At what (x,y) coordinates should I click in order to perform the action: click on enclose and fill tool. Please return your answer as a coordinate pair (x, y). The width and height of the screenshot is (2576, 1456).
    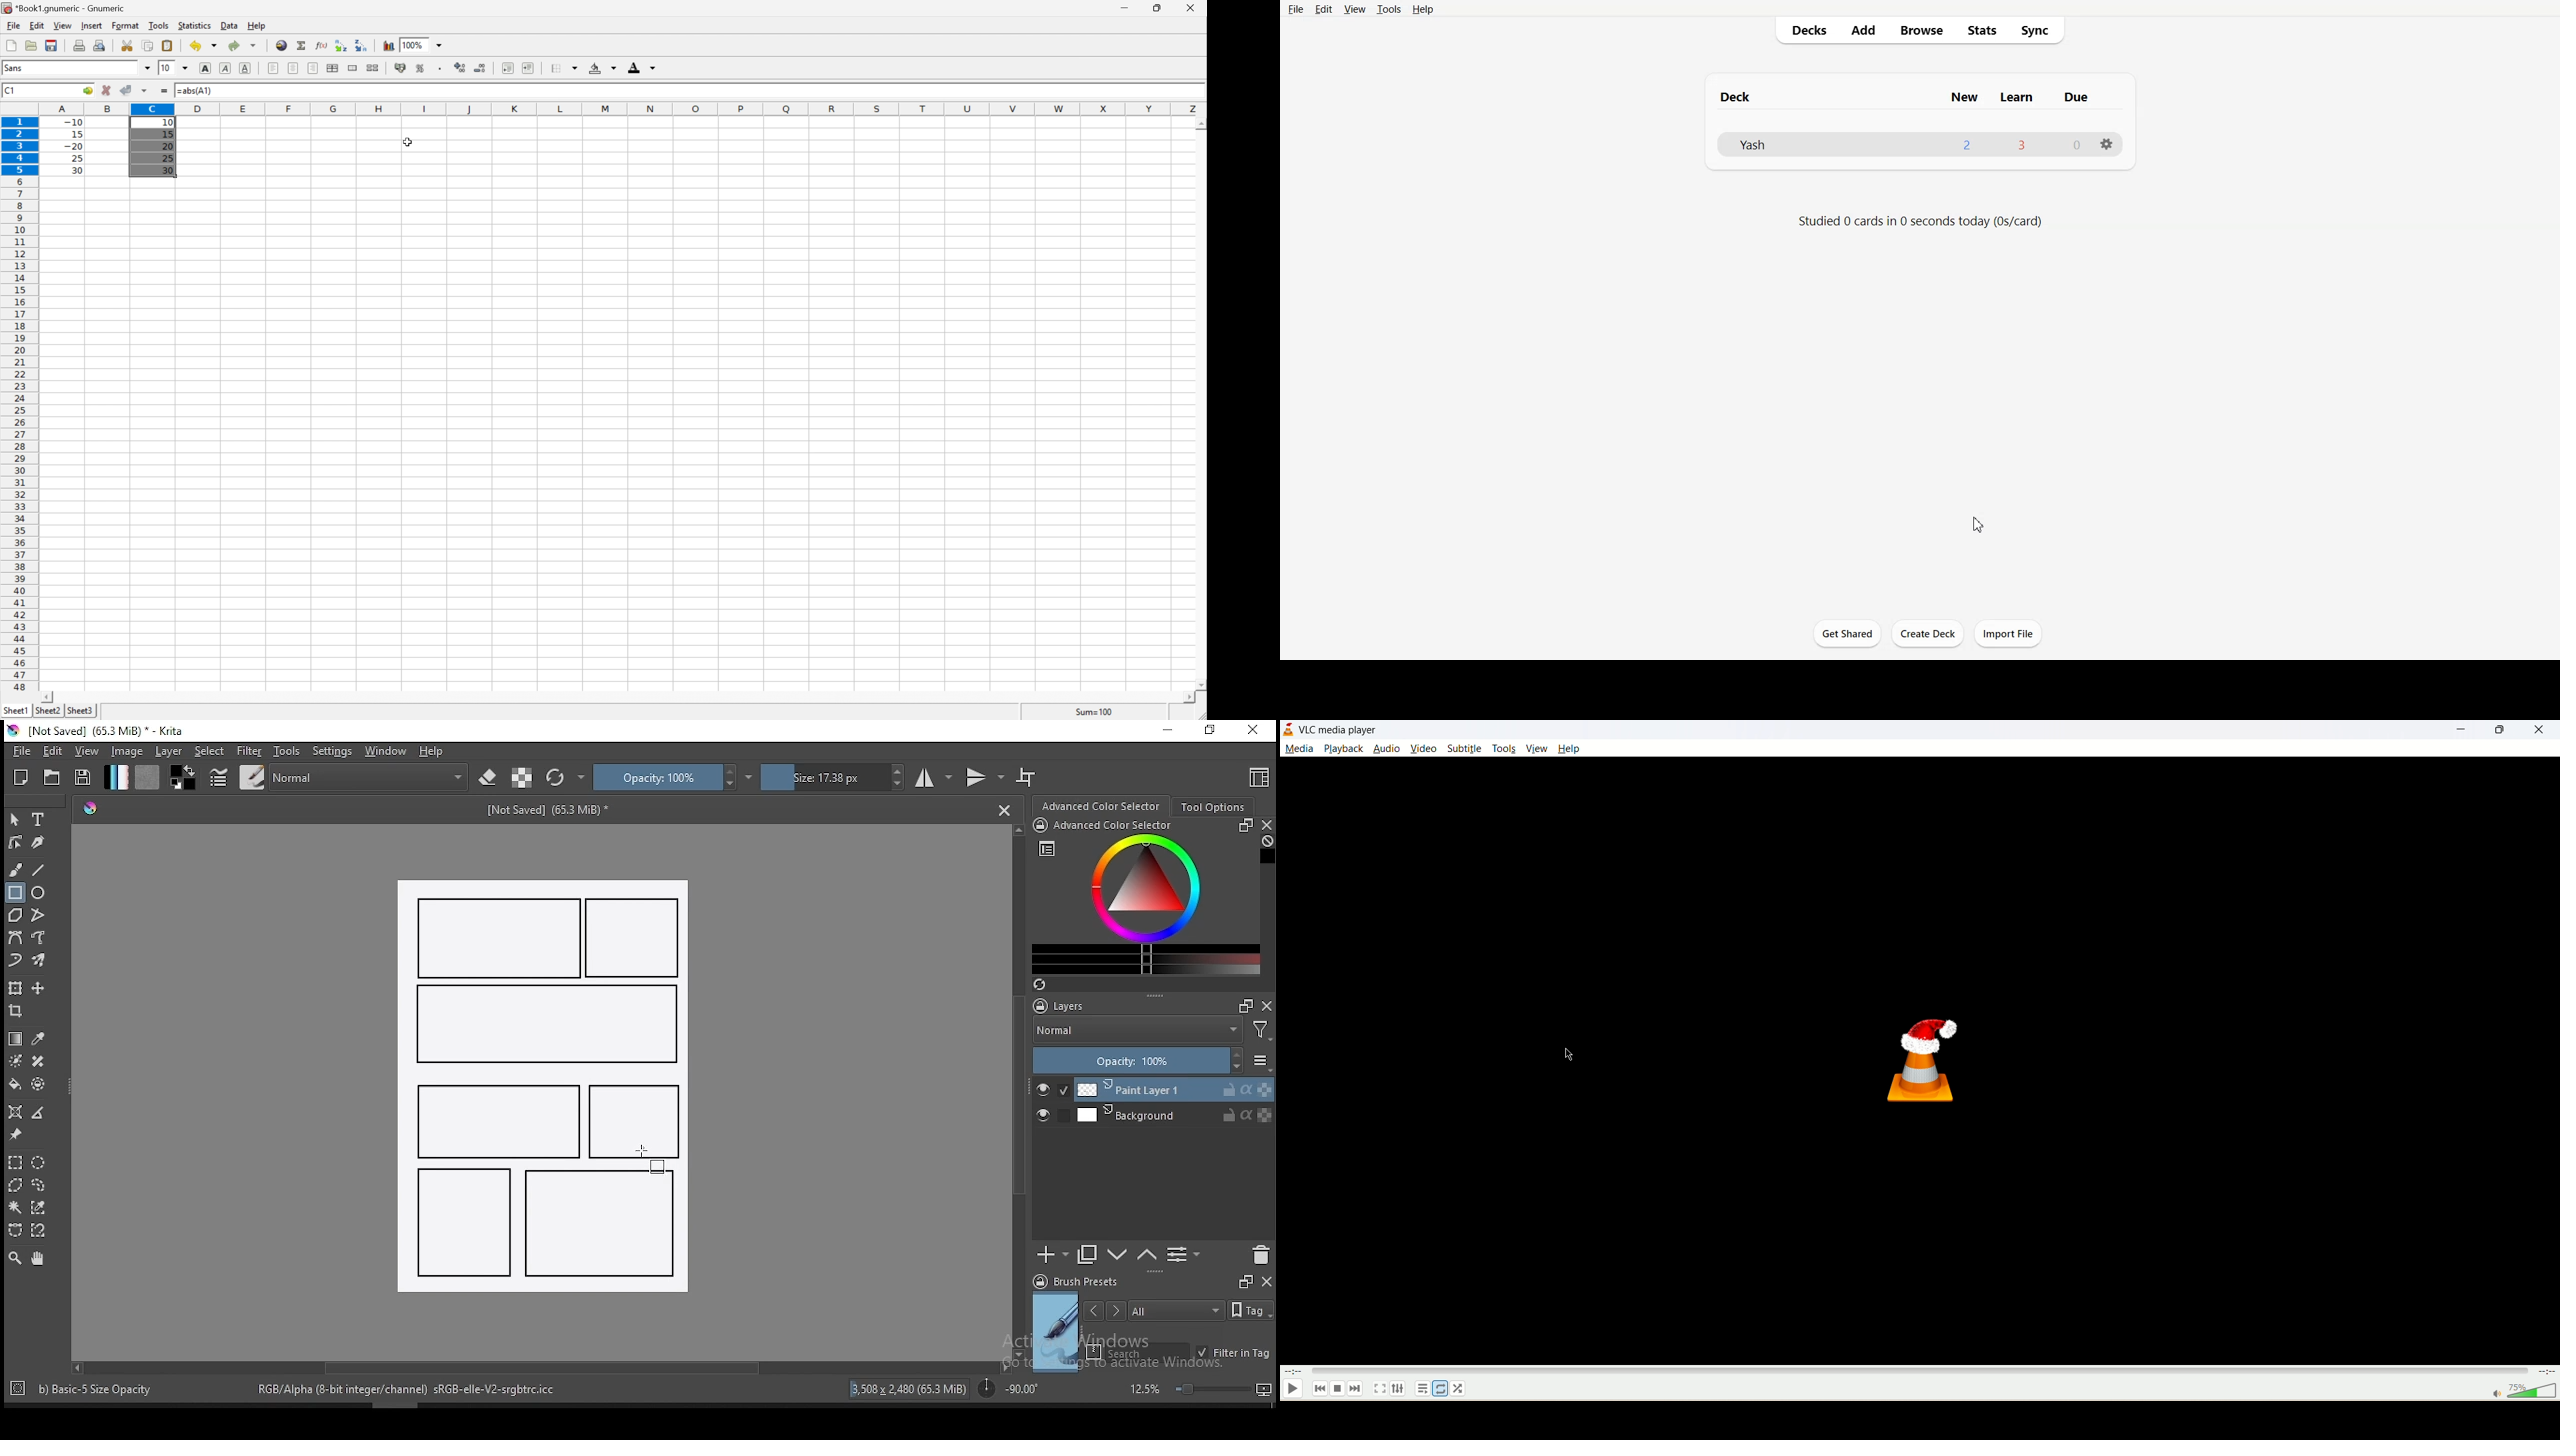
    Looking at the image, I should click on (38, 1084).